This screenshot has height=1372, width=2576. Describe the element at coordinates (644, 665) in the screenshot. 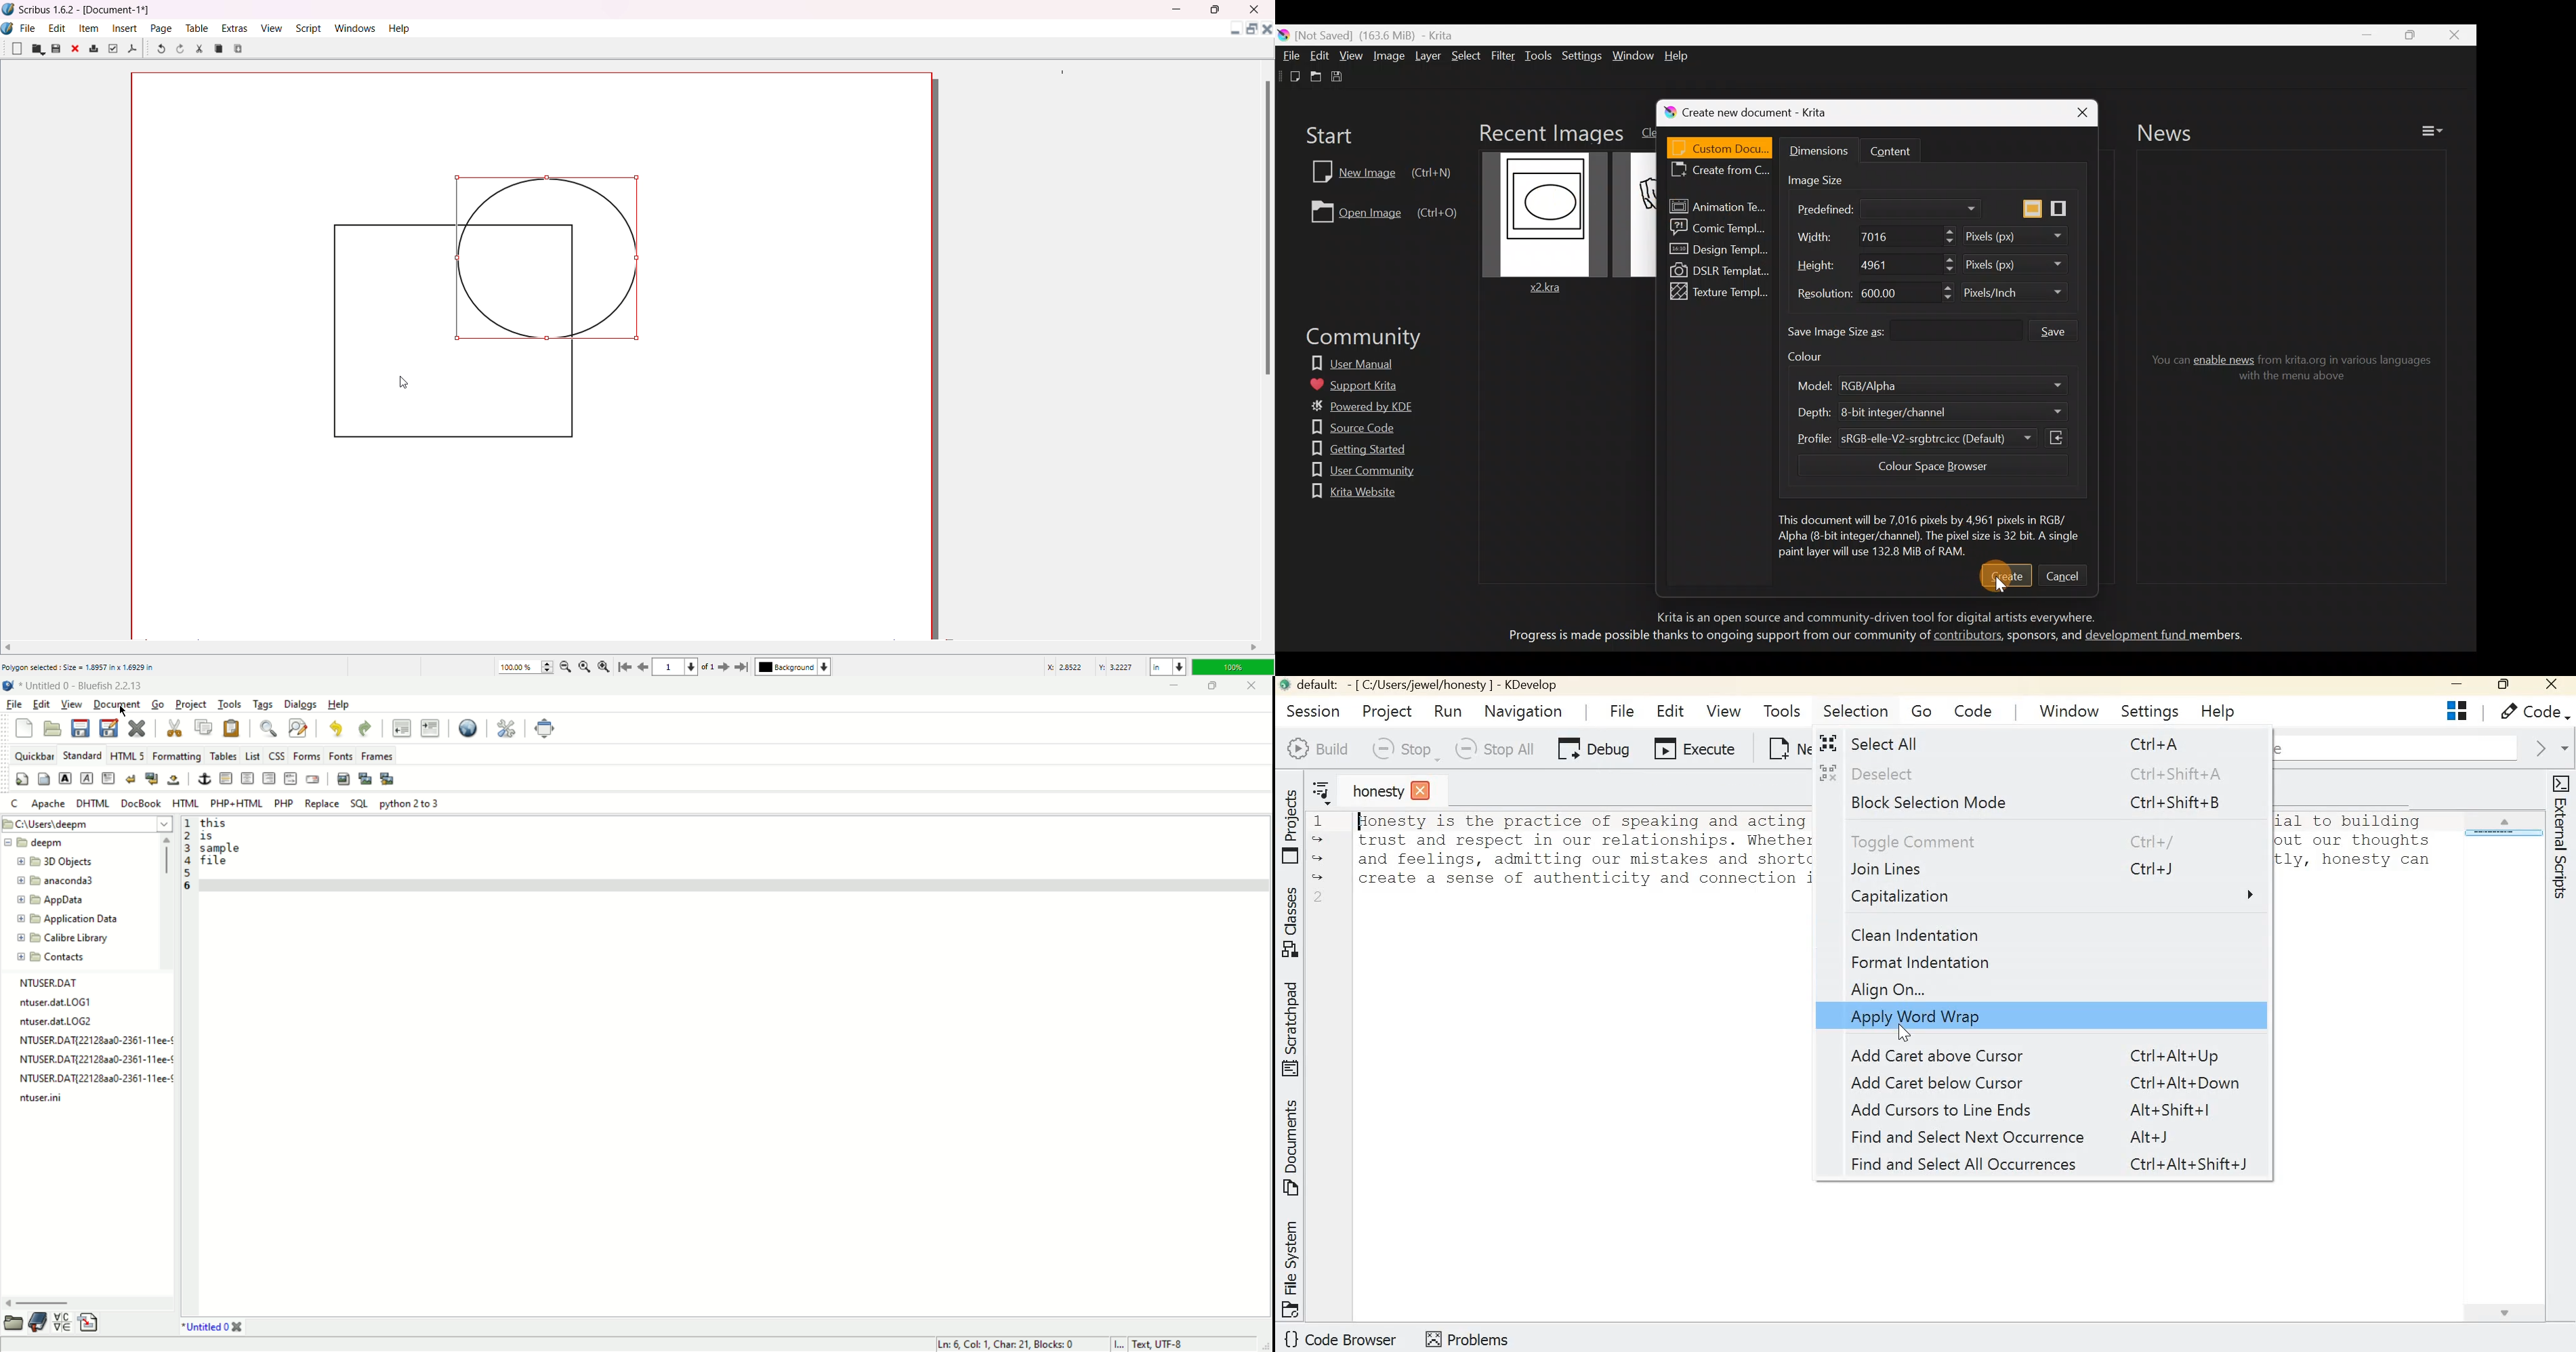

I see `Previous` at that location.